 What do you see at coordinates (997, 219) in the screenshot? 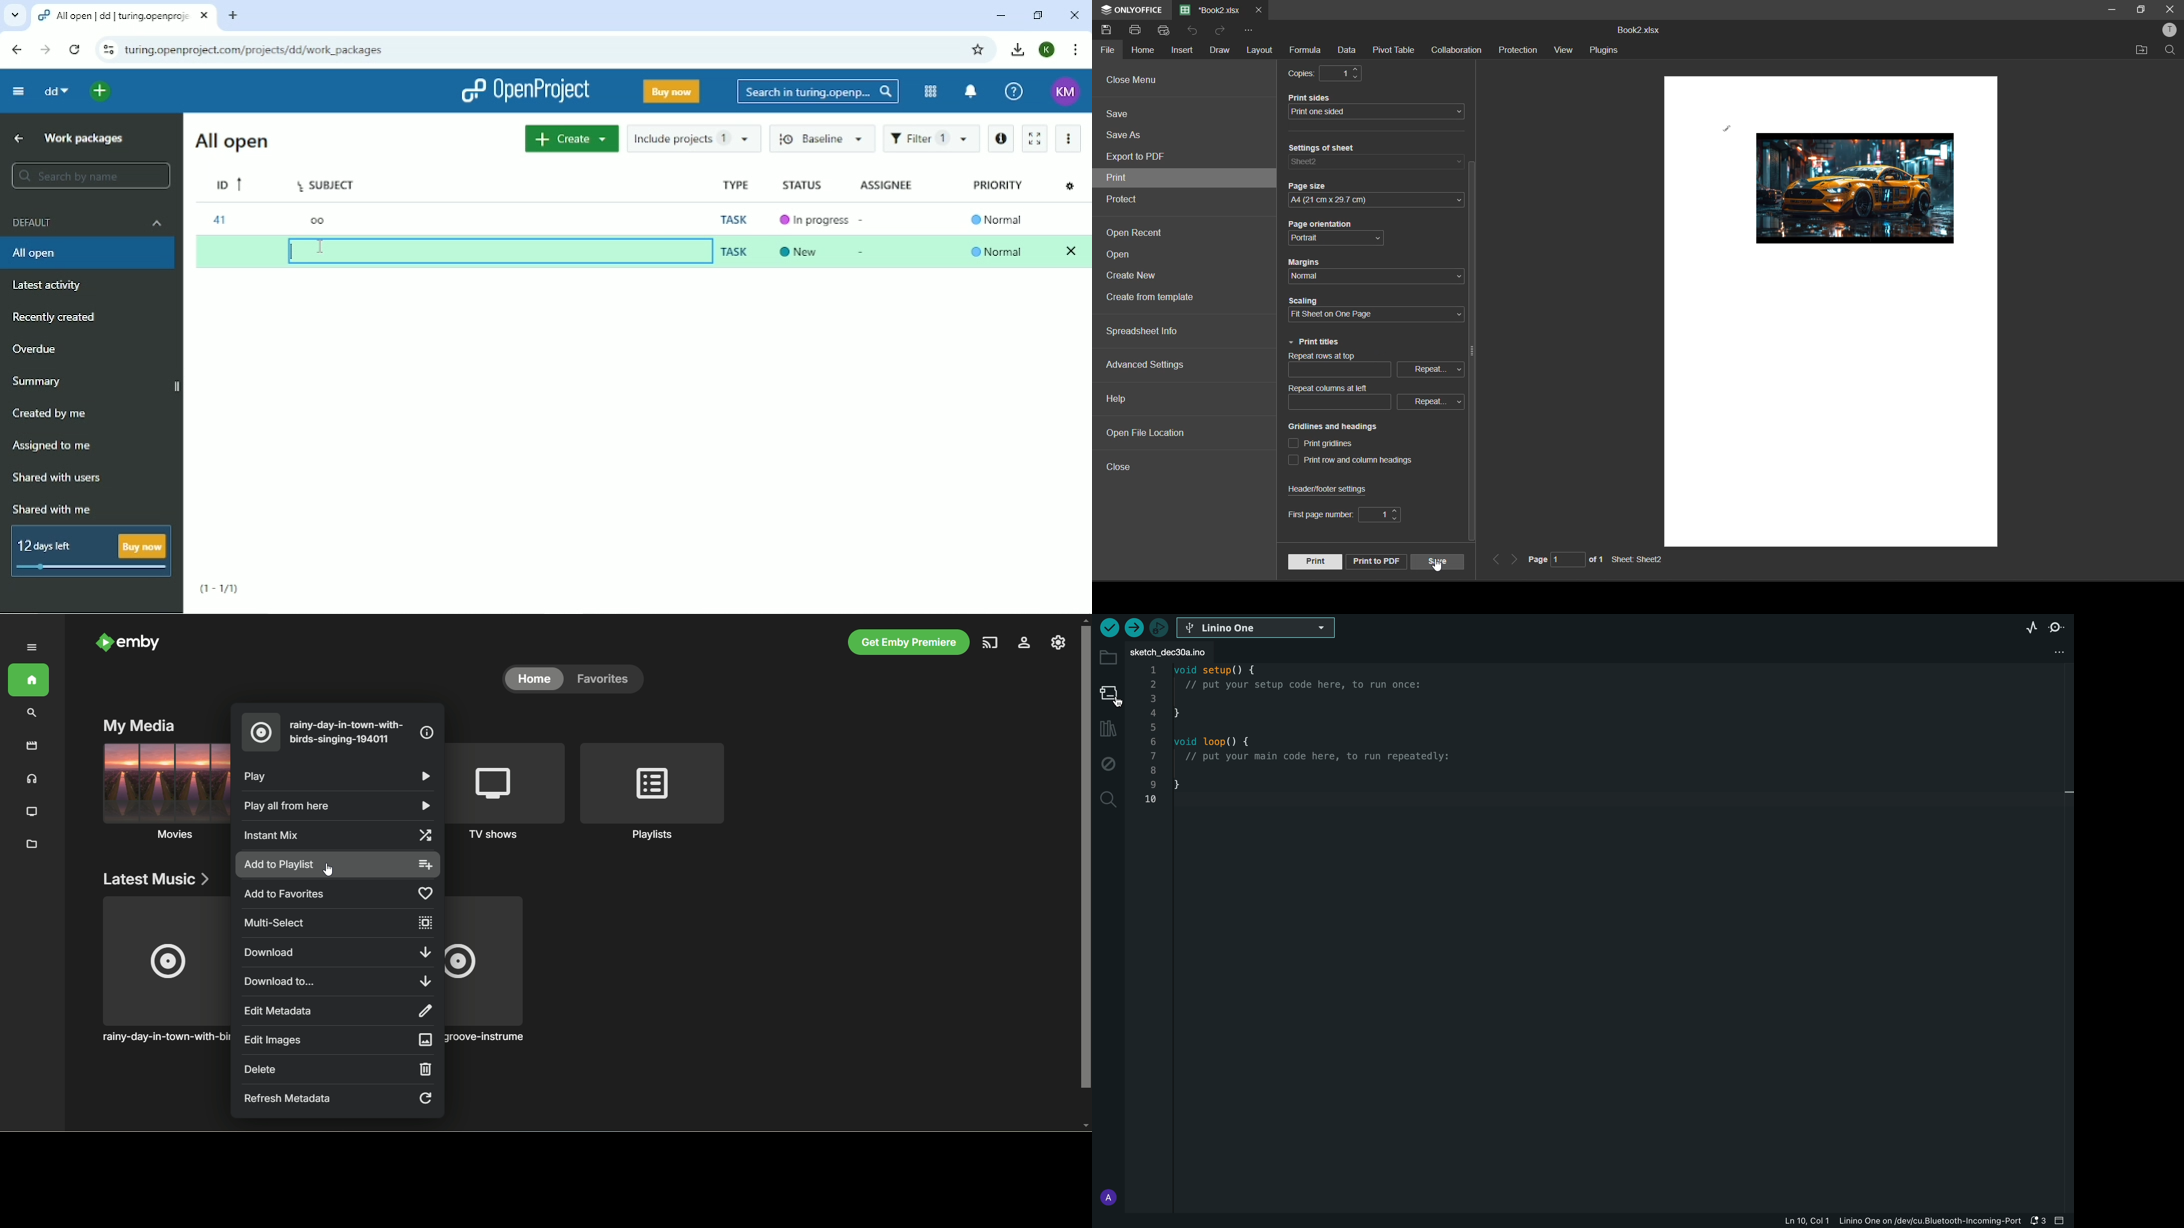
I see `Normal` at bounding box center [997, 219].